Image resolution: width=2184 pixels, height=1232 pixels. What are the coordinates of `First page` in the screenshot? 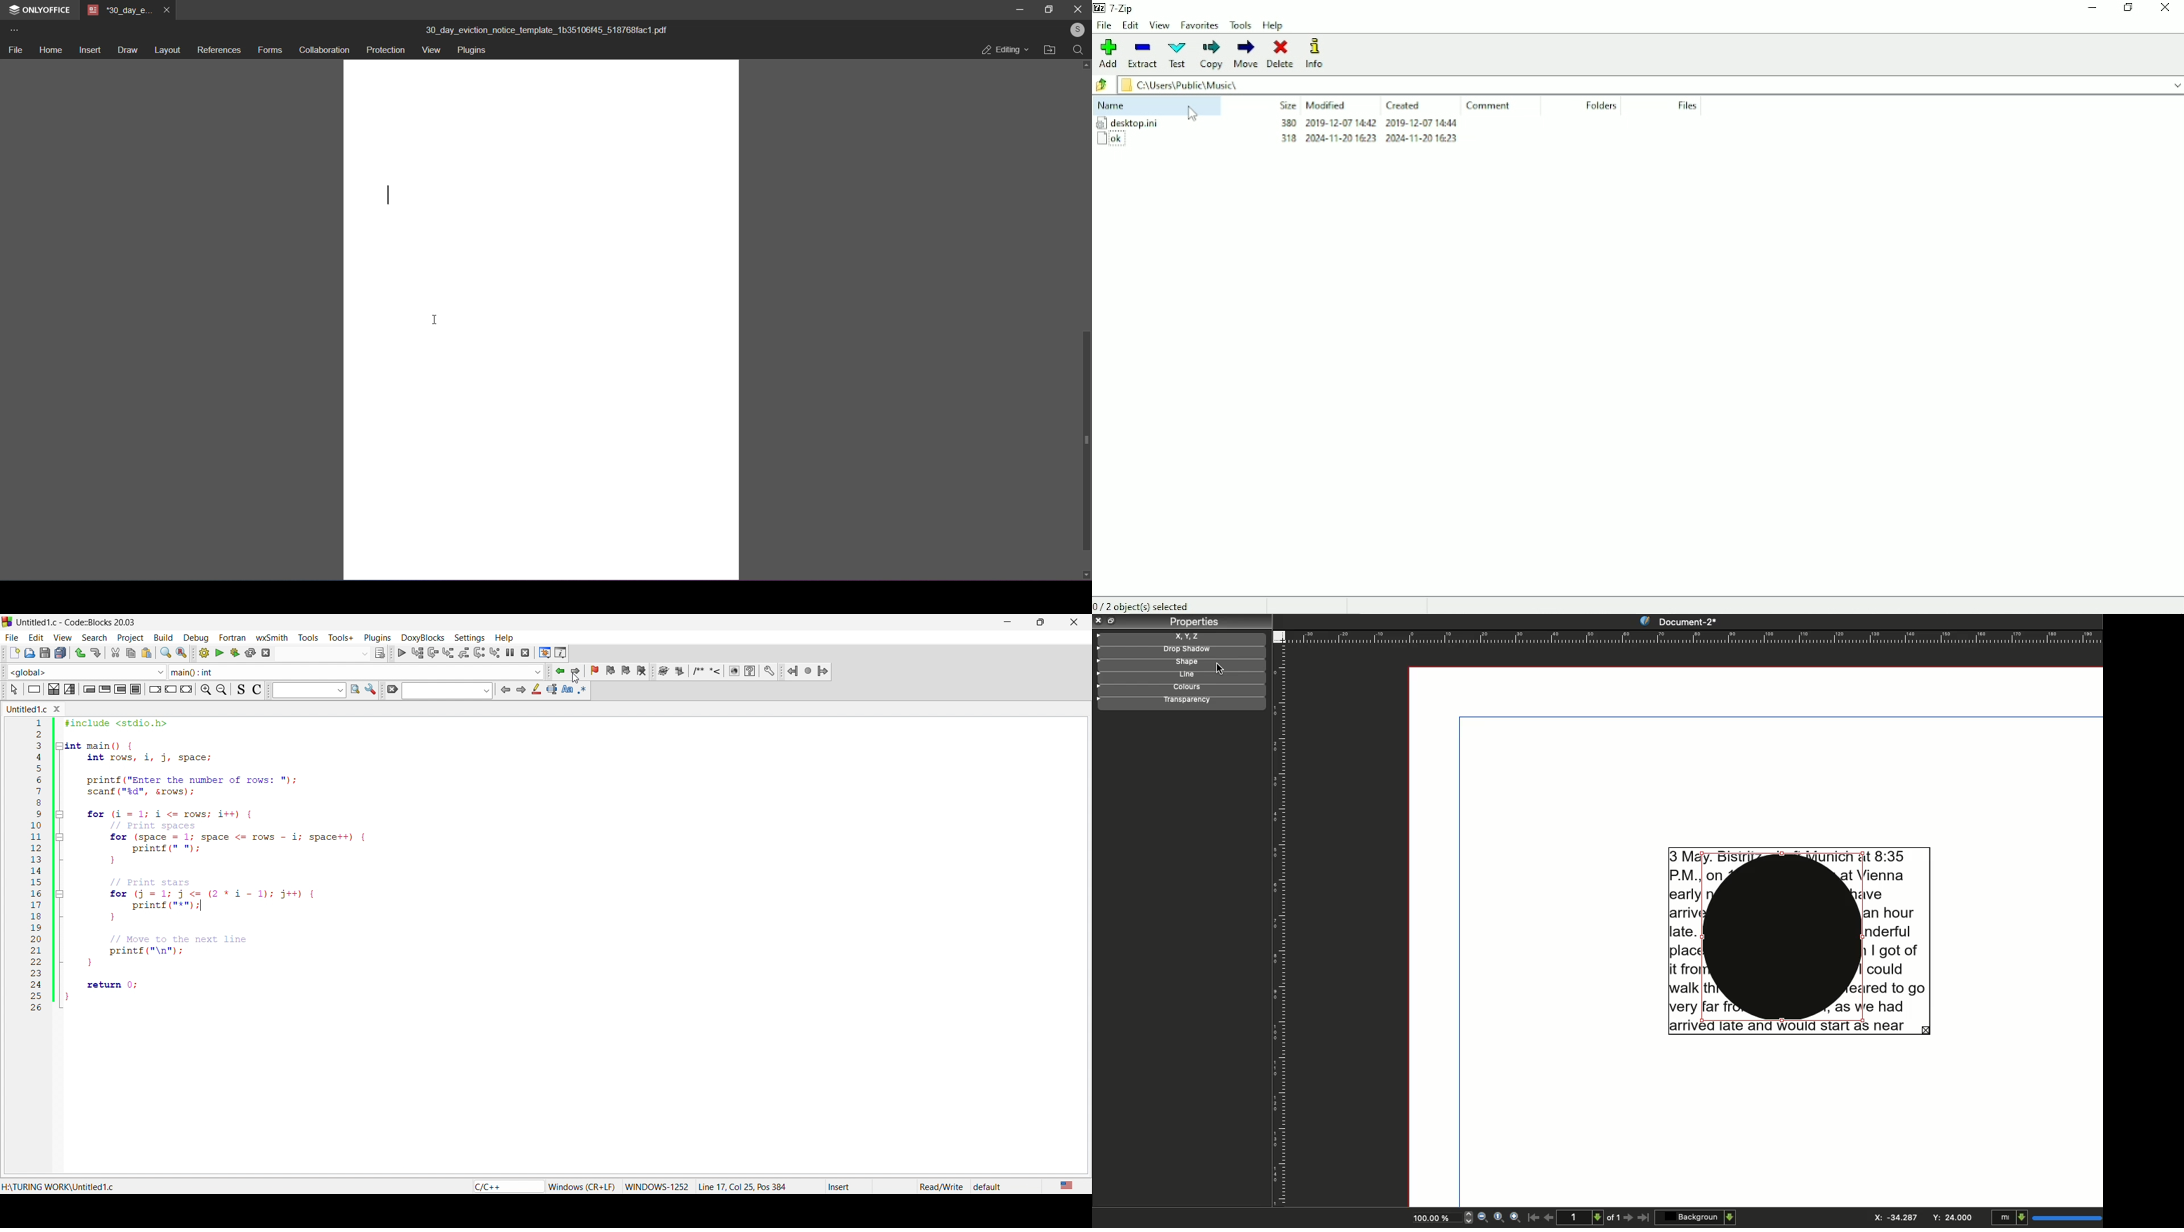 It's located at (1532, 1220).